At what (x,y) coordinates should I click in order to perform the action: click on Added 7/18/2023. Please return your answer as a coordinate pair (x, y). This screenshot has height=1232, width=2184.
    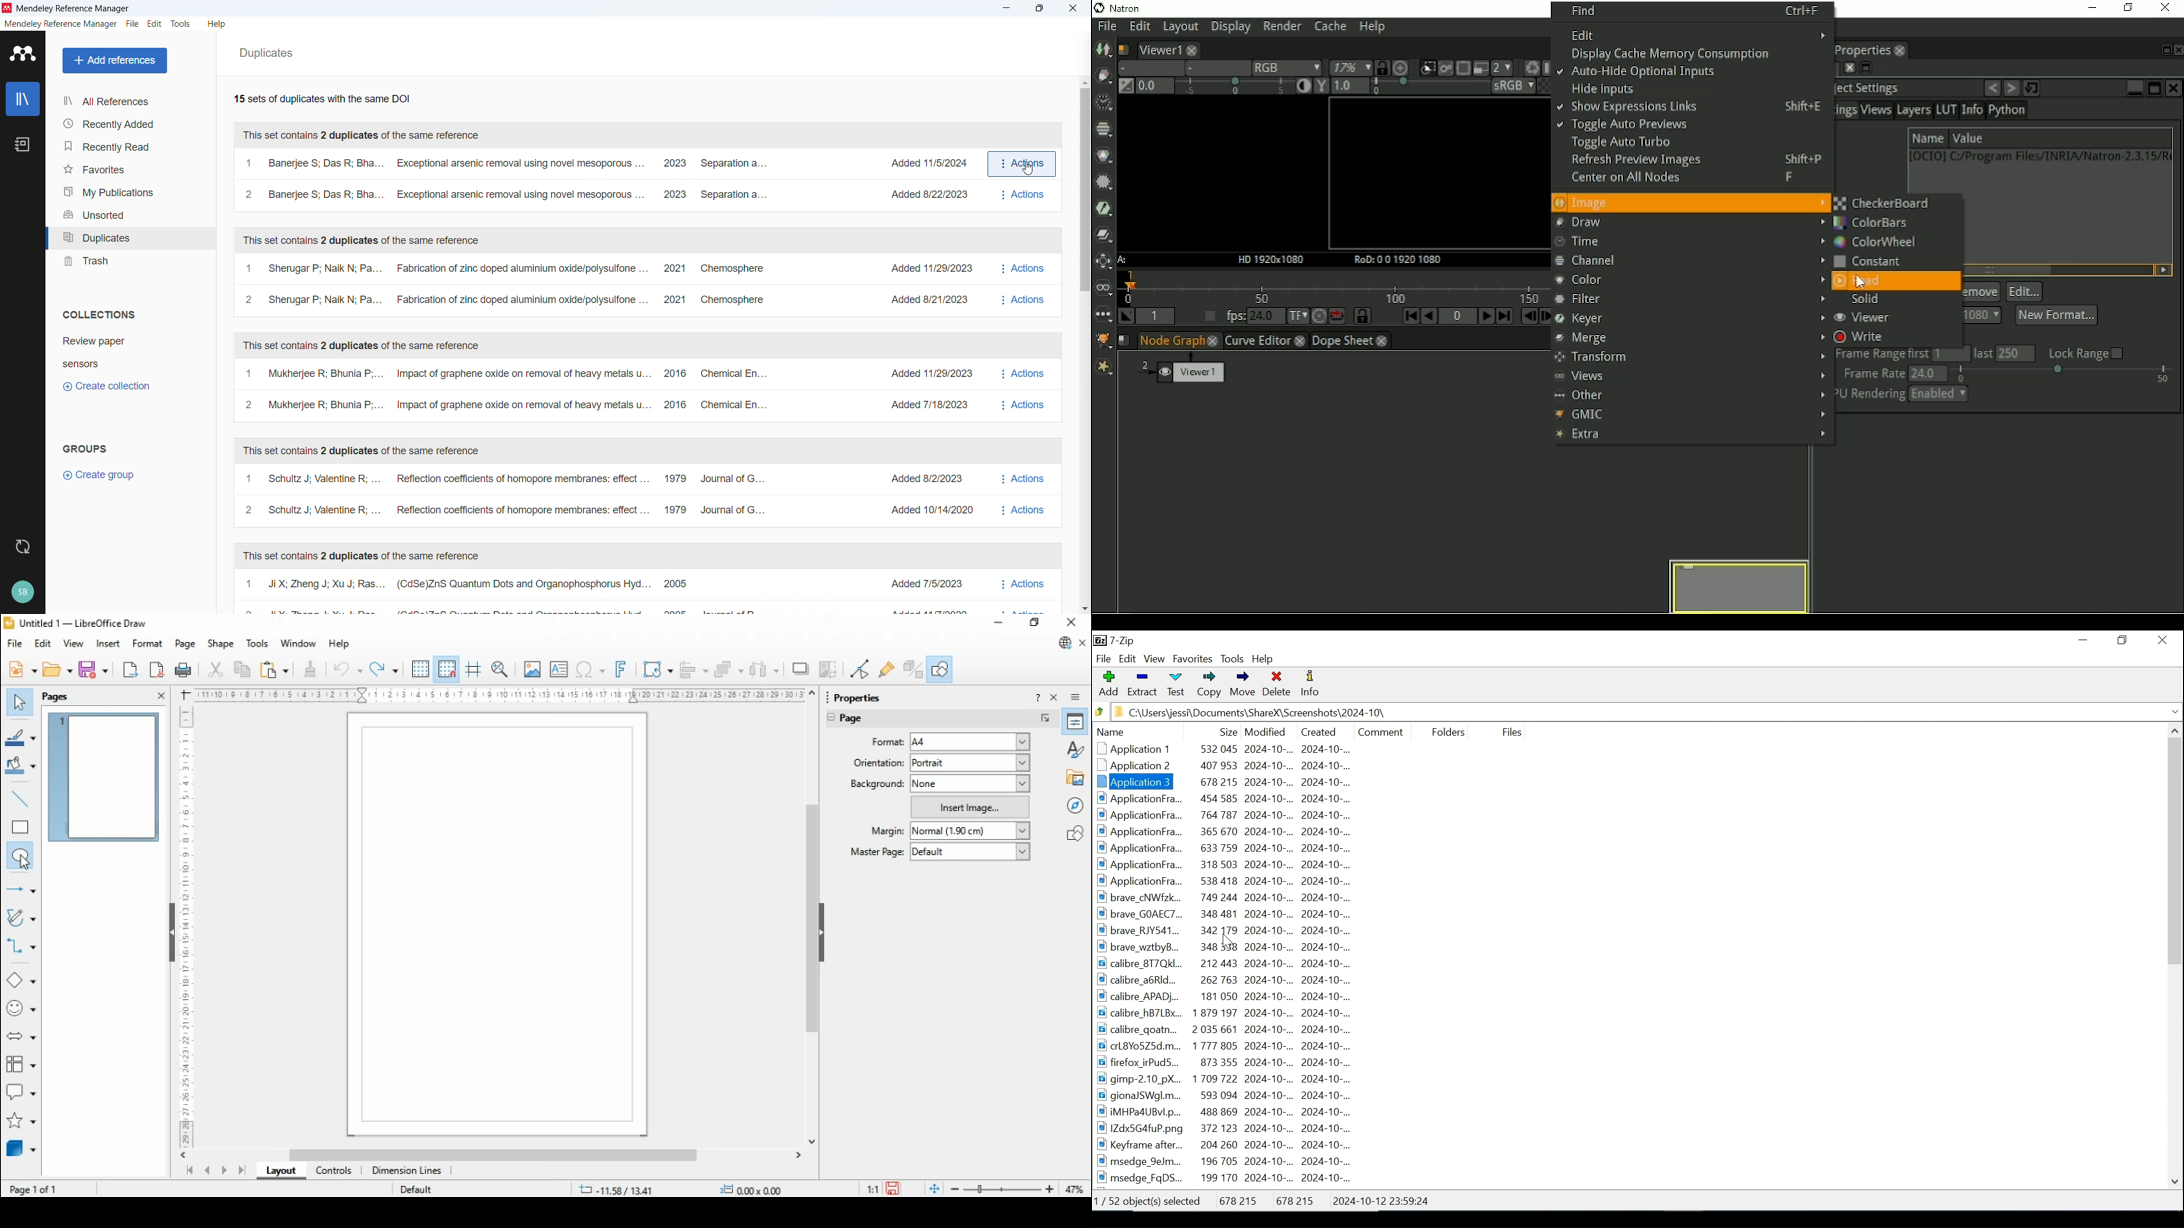
    Looking at the image, I should click on (924, 405).